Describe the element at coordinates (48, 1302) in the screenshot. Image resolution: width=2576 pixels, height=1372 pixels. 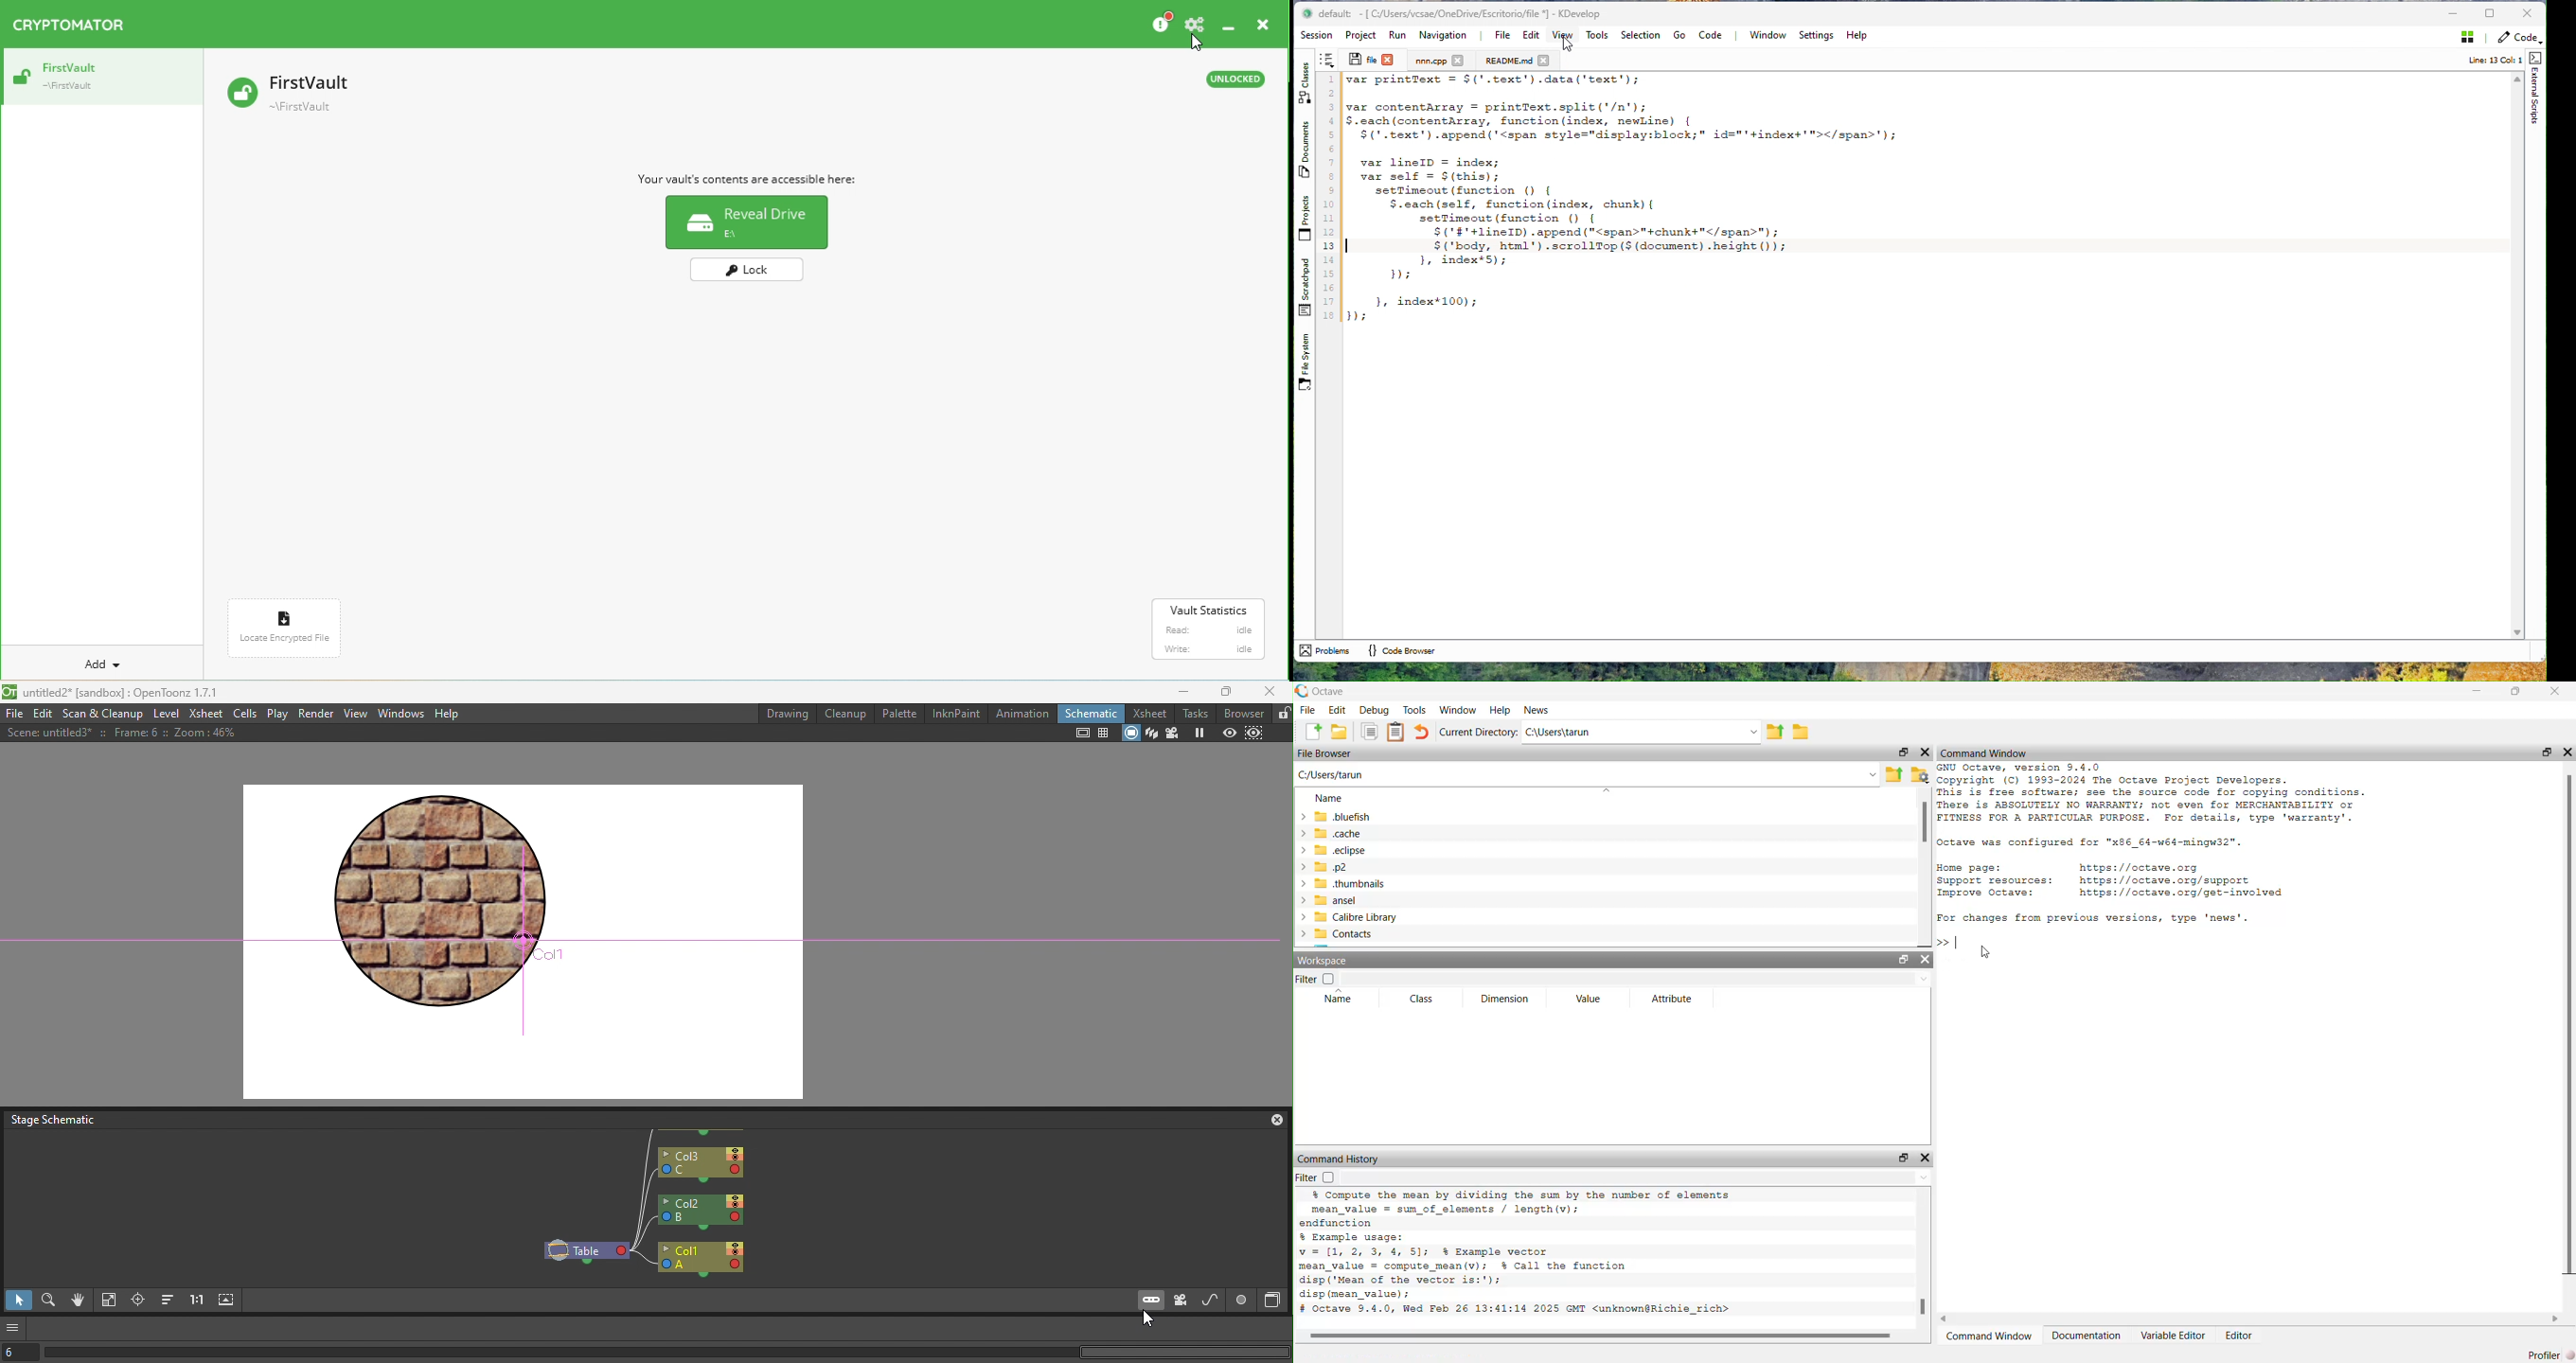
I see `Zoom mode` at that location.